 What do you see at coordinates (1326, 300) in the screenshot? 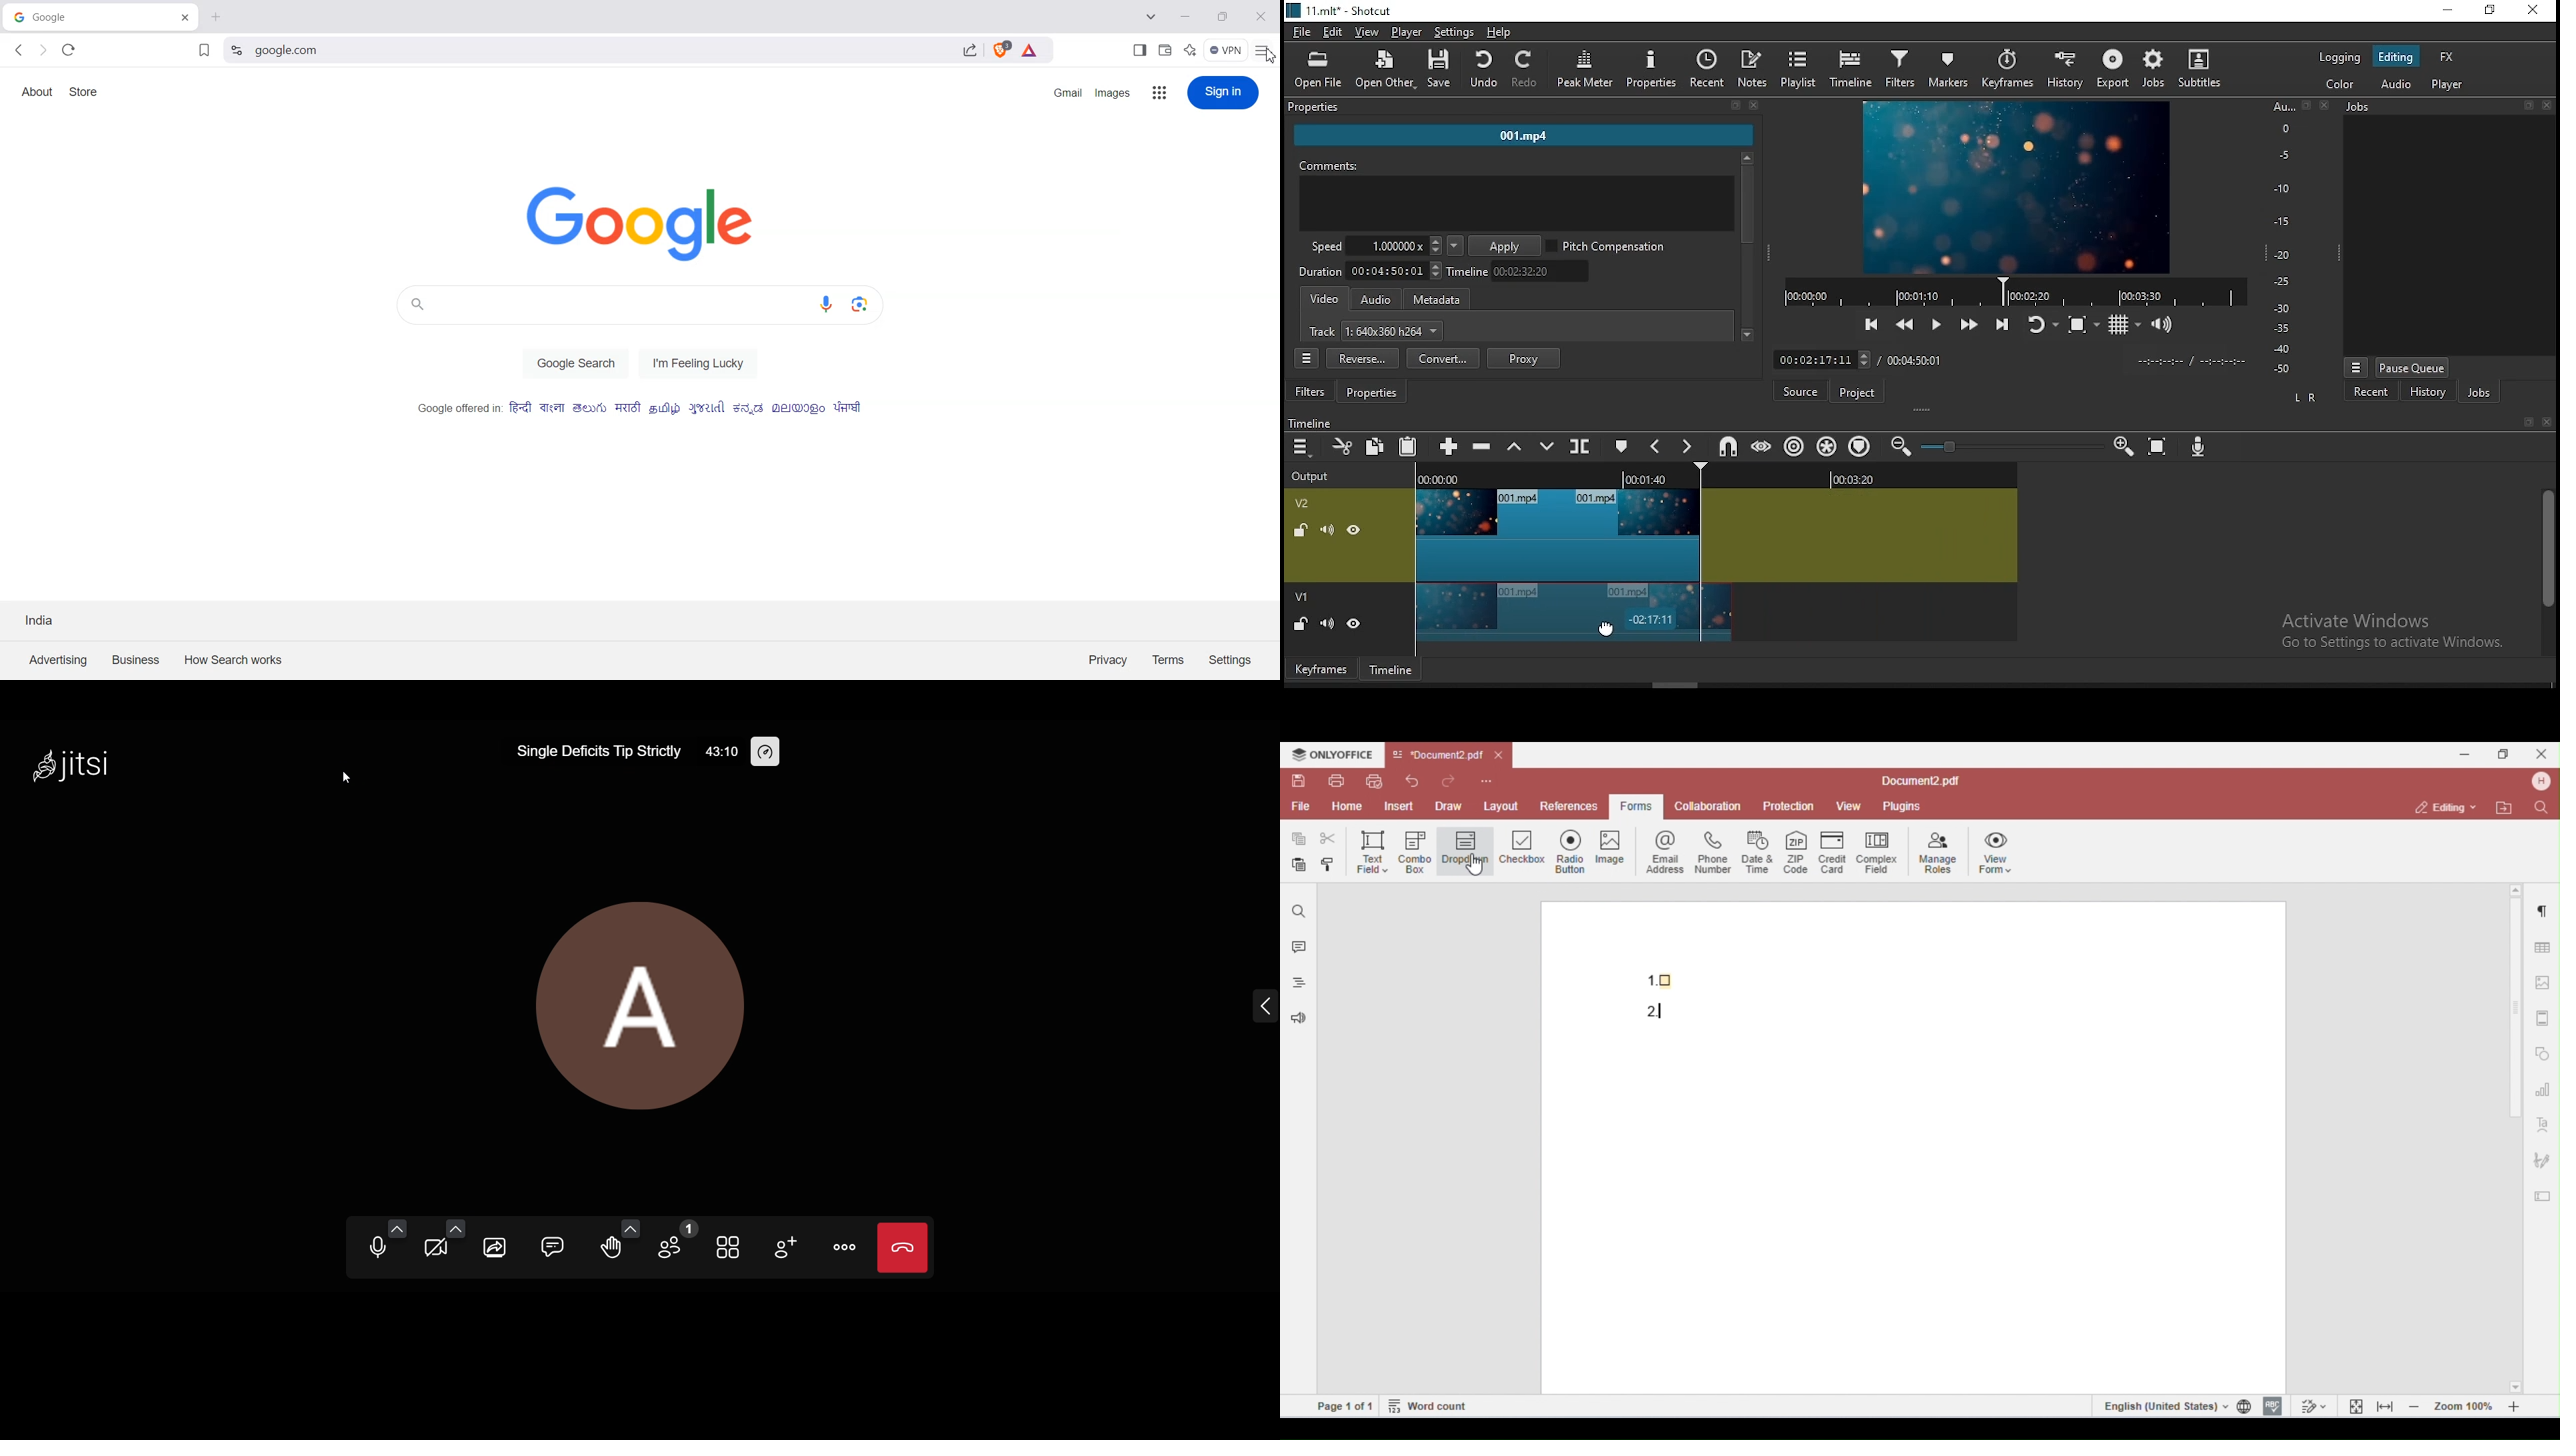
I see `video` at bounding box center [1326, 300].